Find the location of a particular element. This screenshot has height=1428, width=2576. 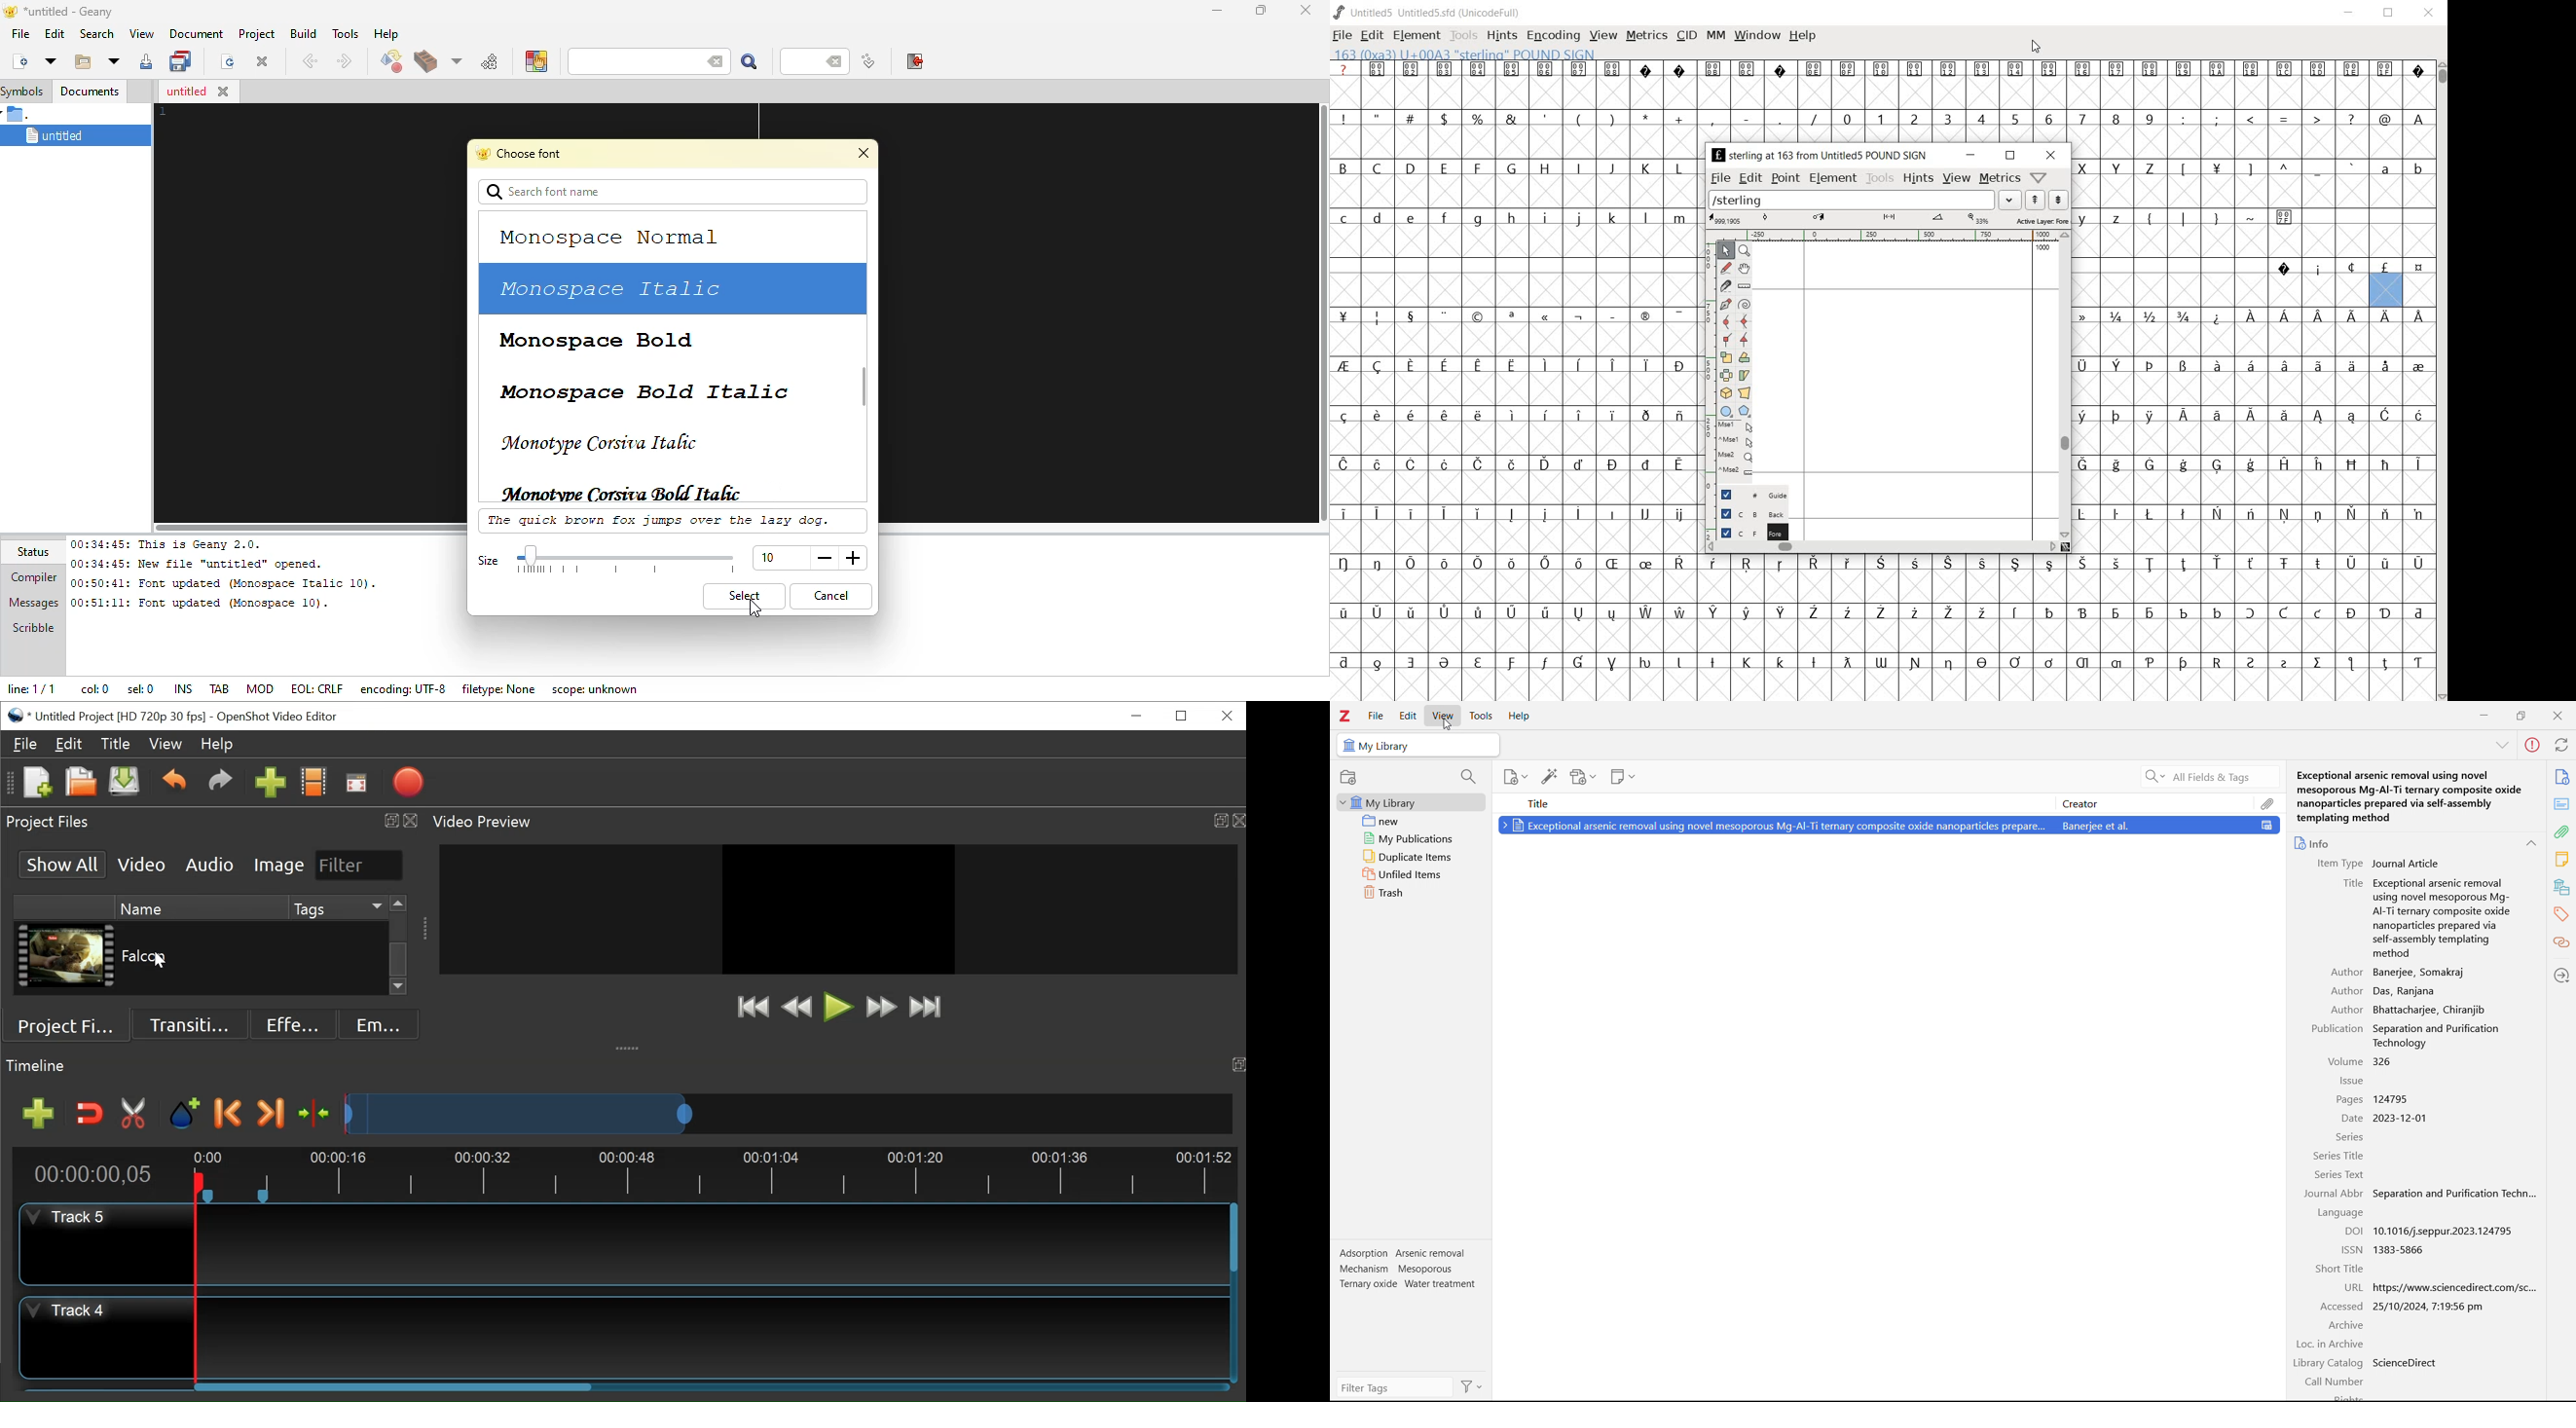

Polygon/star is located at coordinates (1748, 411).